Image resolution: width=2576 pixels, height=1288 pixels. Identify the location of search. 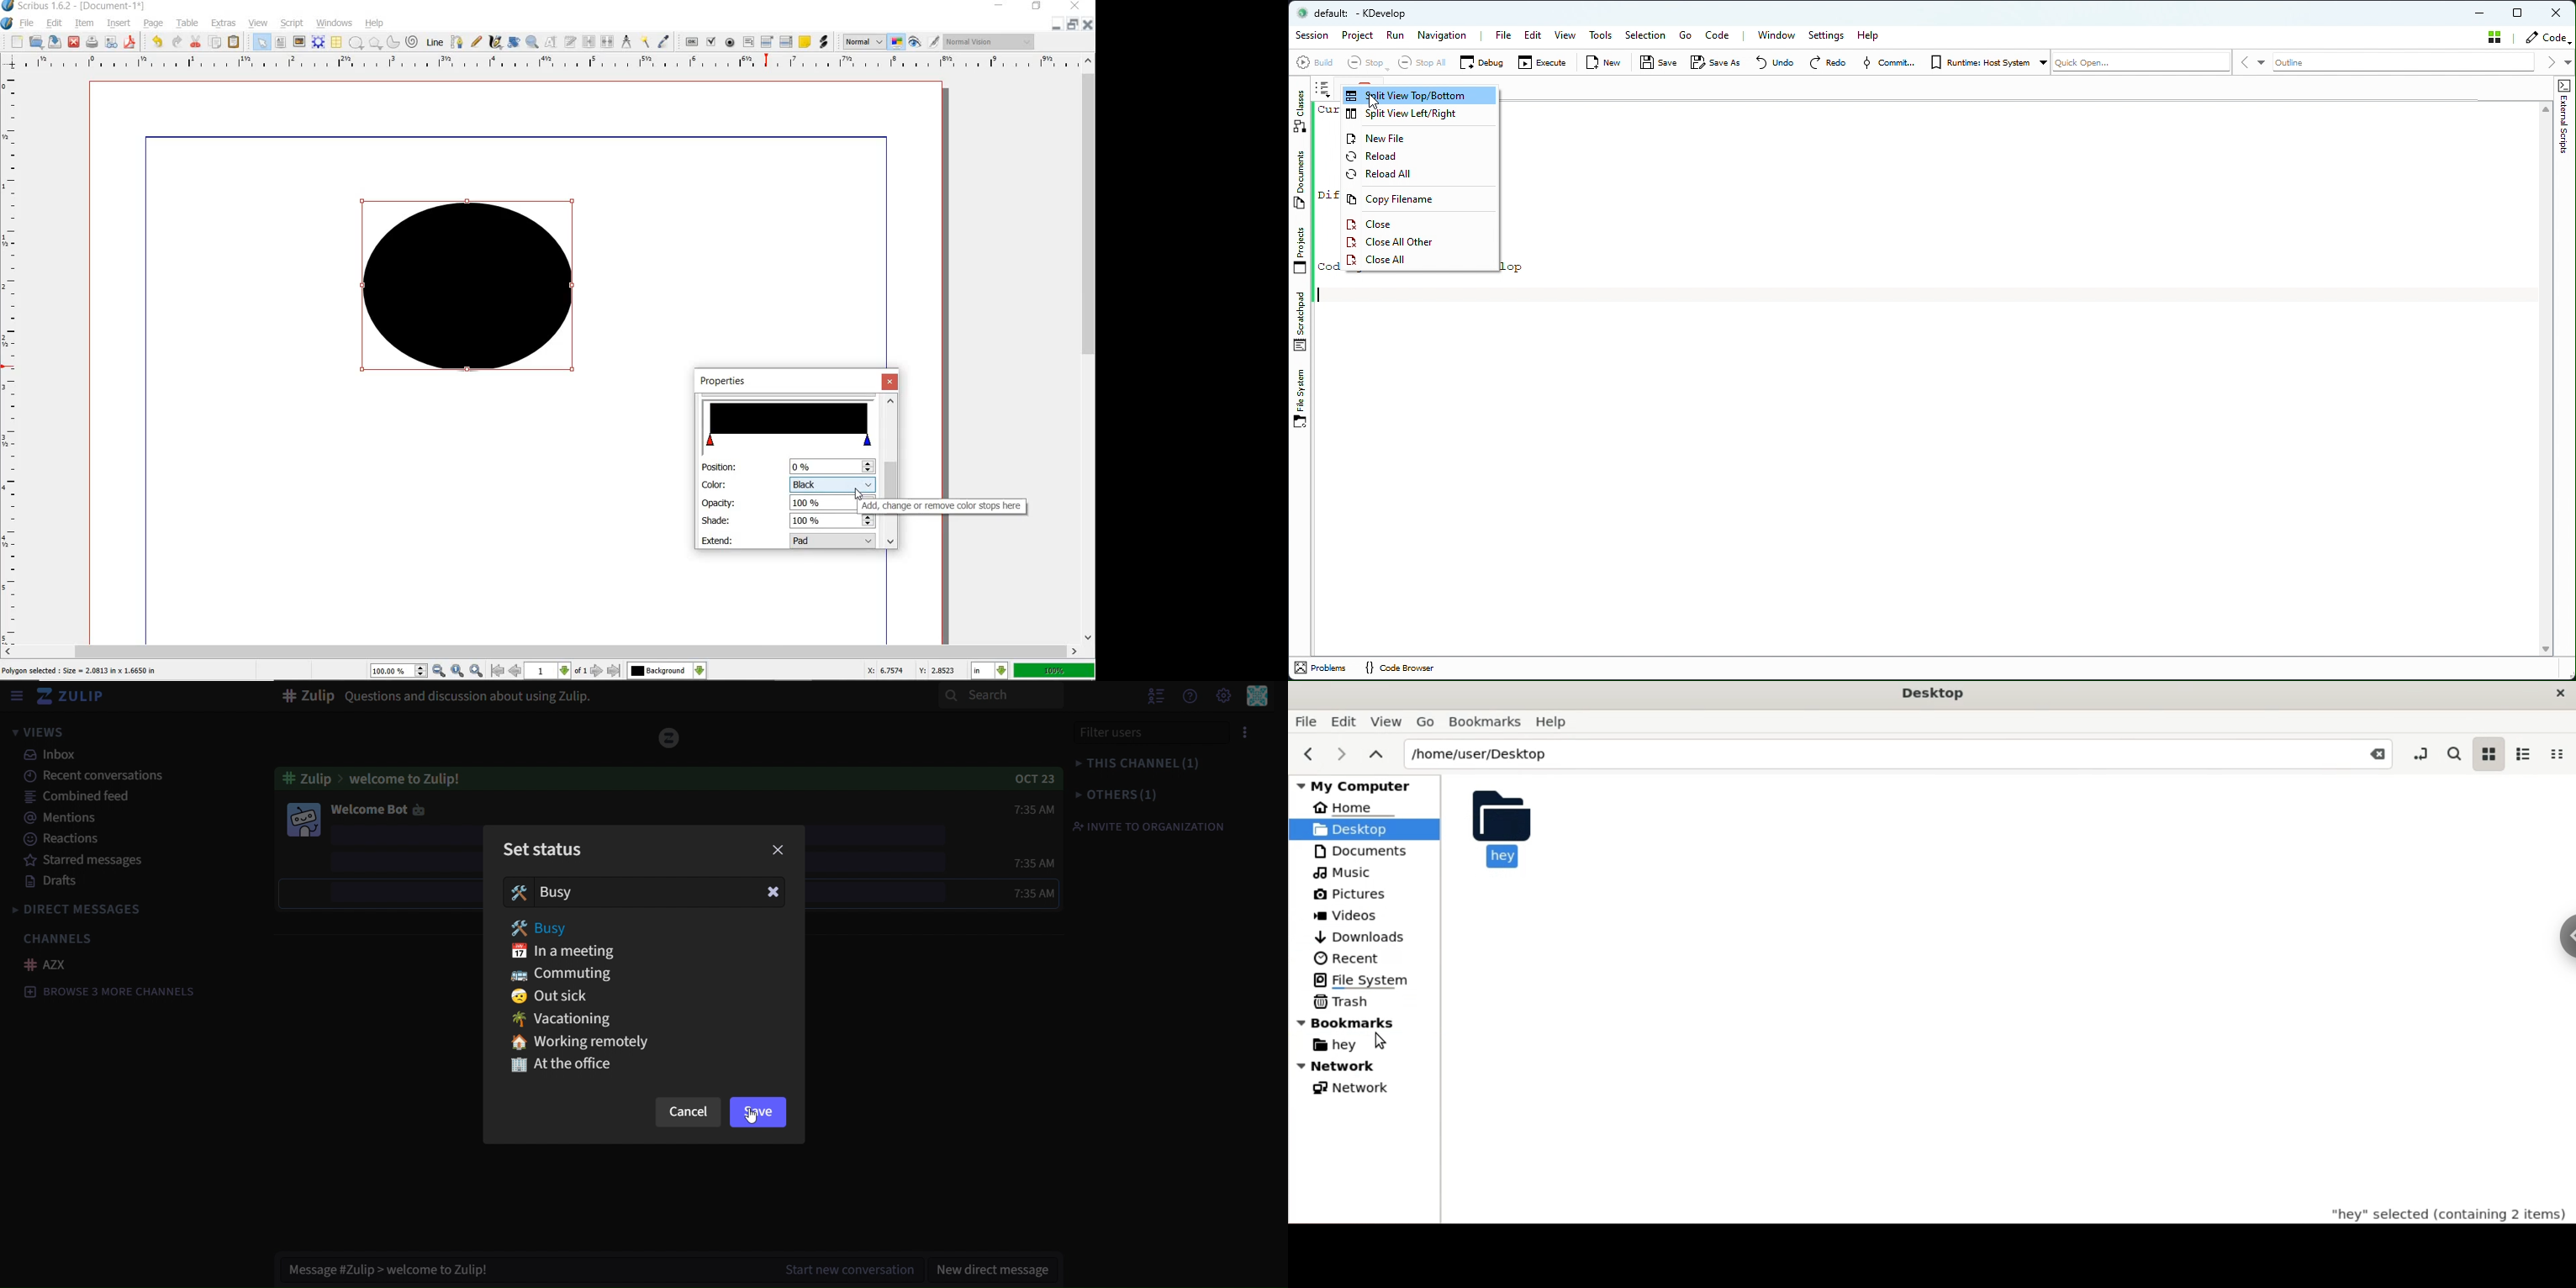
(1001, 696).